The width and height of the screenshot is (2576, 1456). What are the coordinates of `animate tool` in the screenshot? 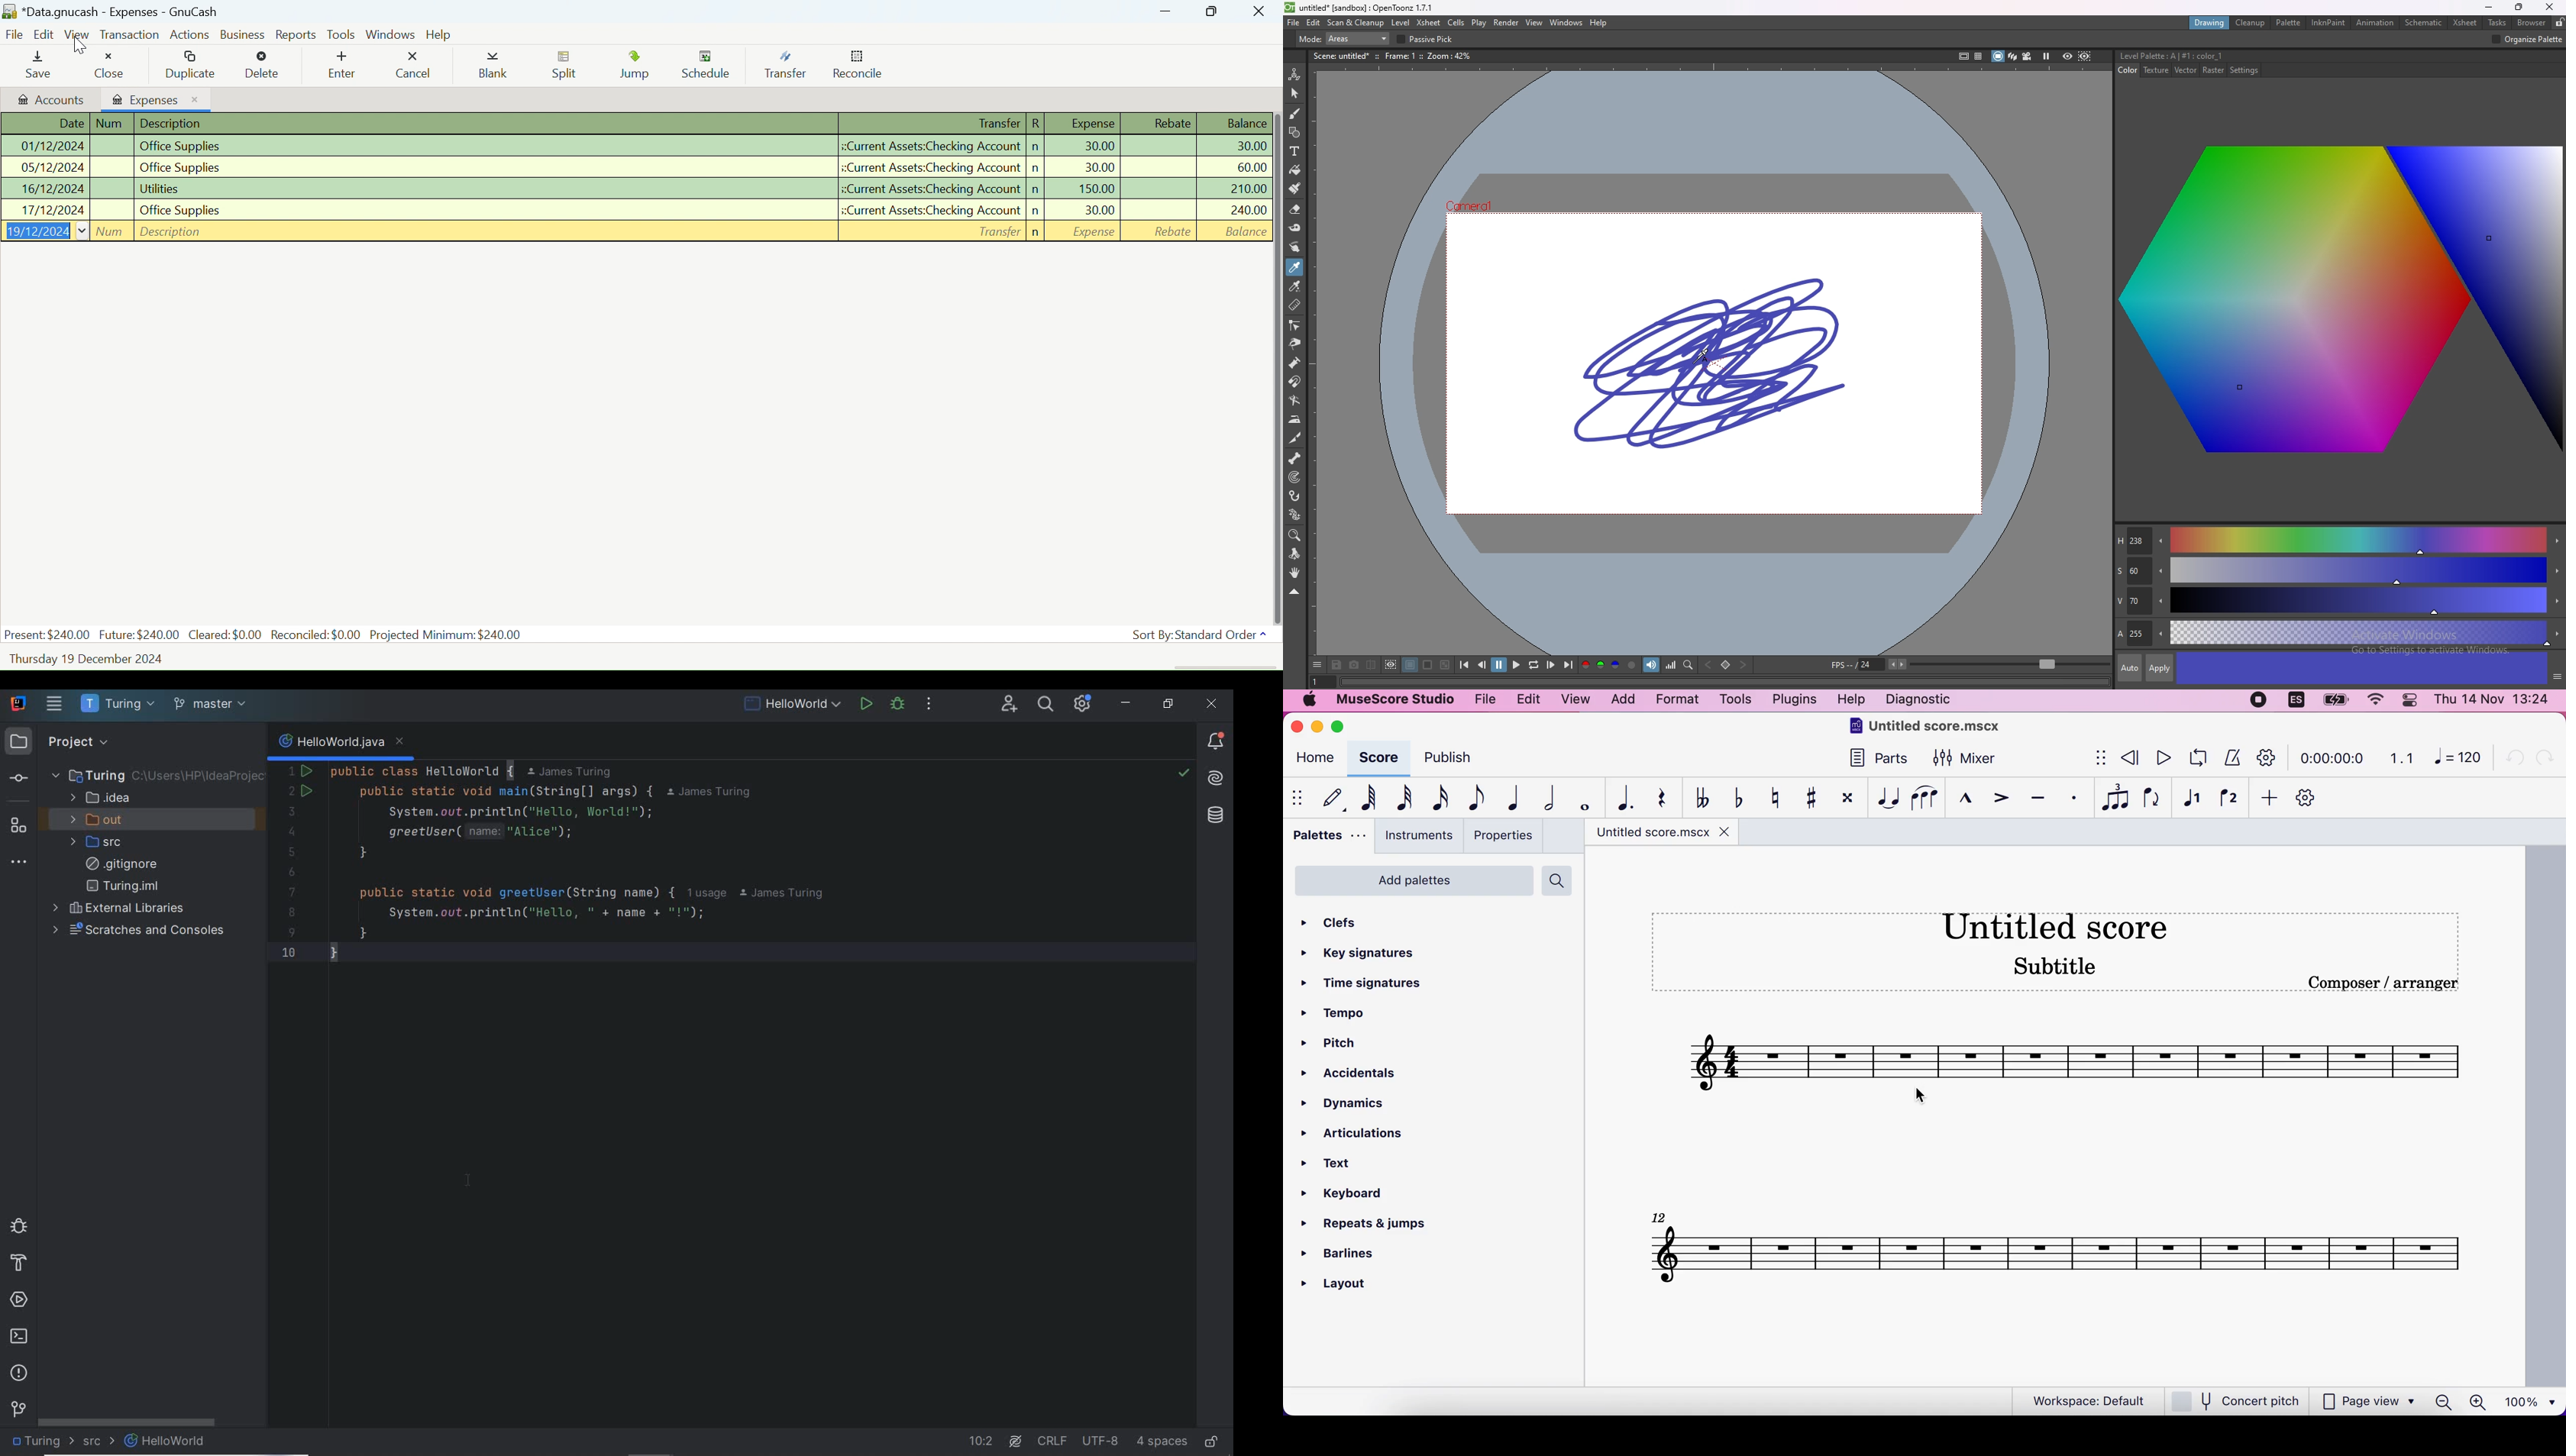 It's located at (1294, 75).